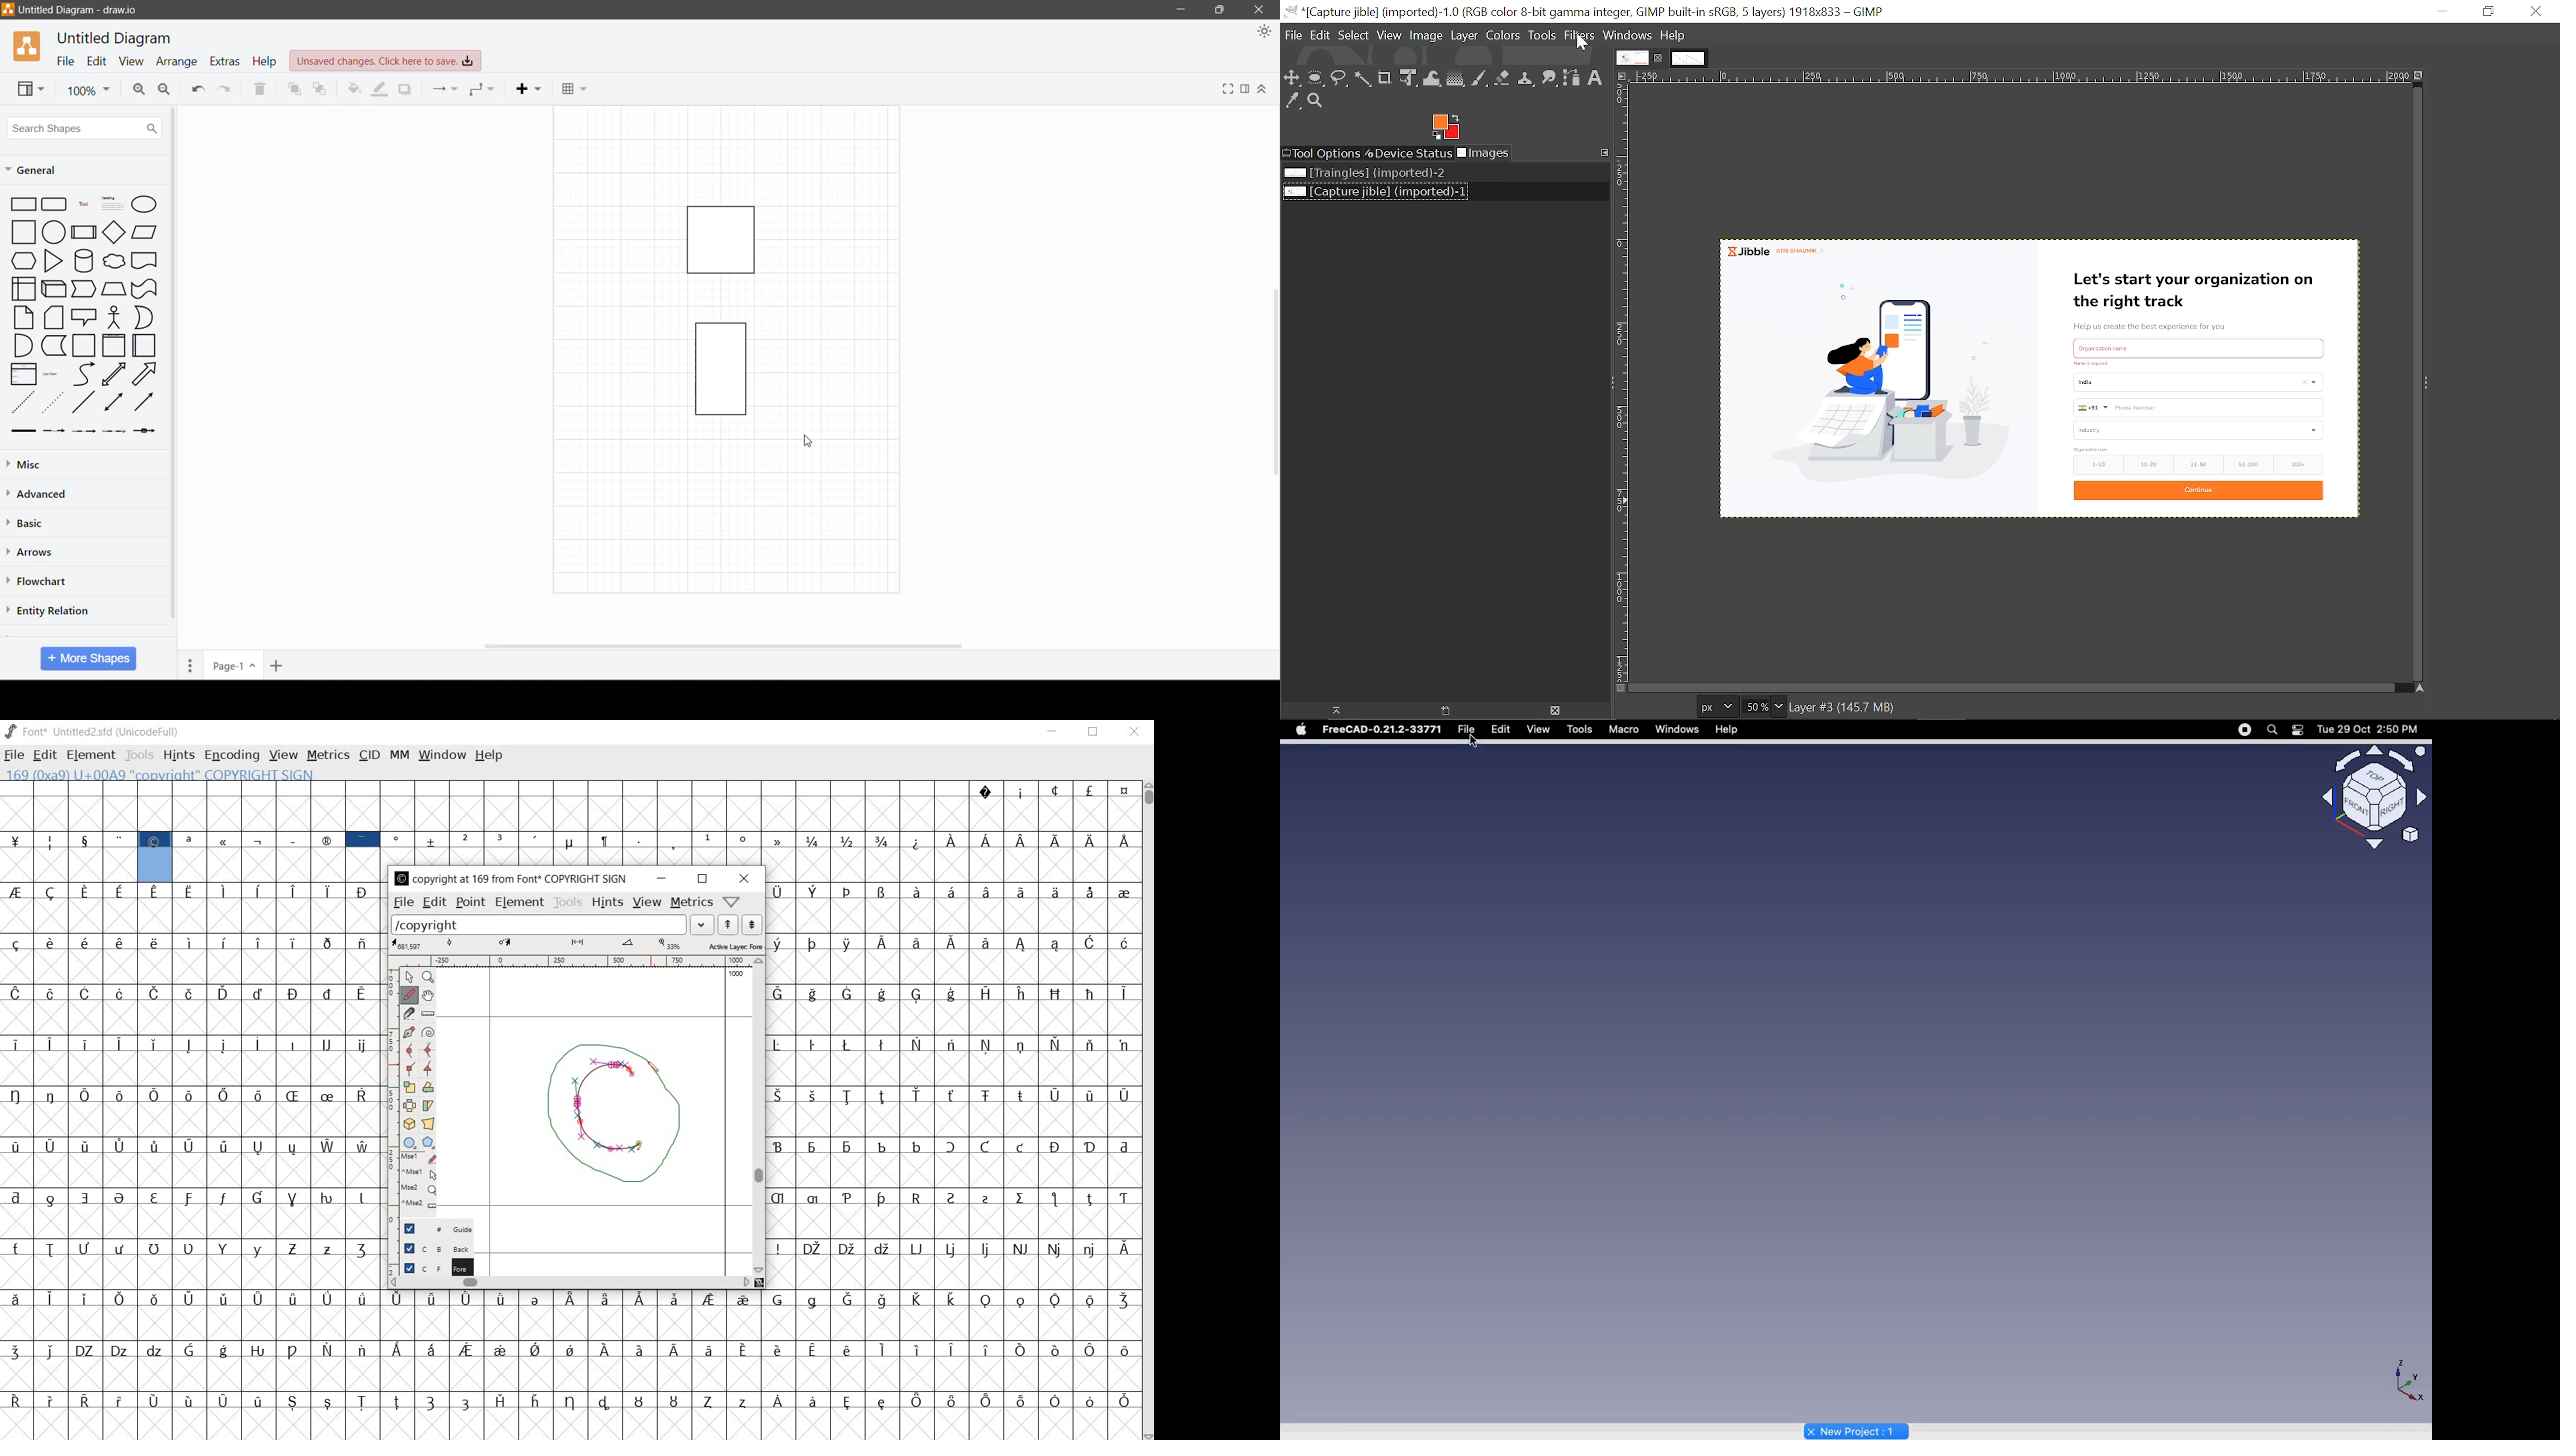 This screenshot has width=2576, height=1456. Describe the element at coordinates (446, 89) in the screenshot. I see `Connection` at that location.